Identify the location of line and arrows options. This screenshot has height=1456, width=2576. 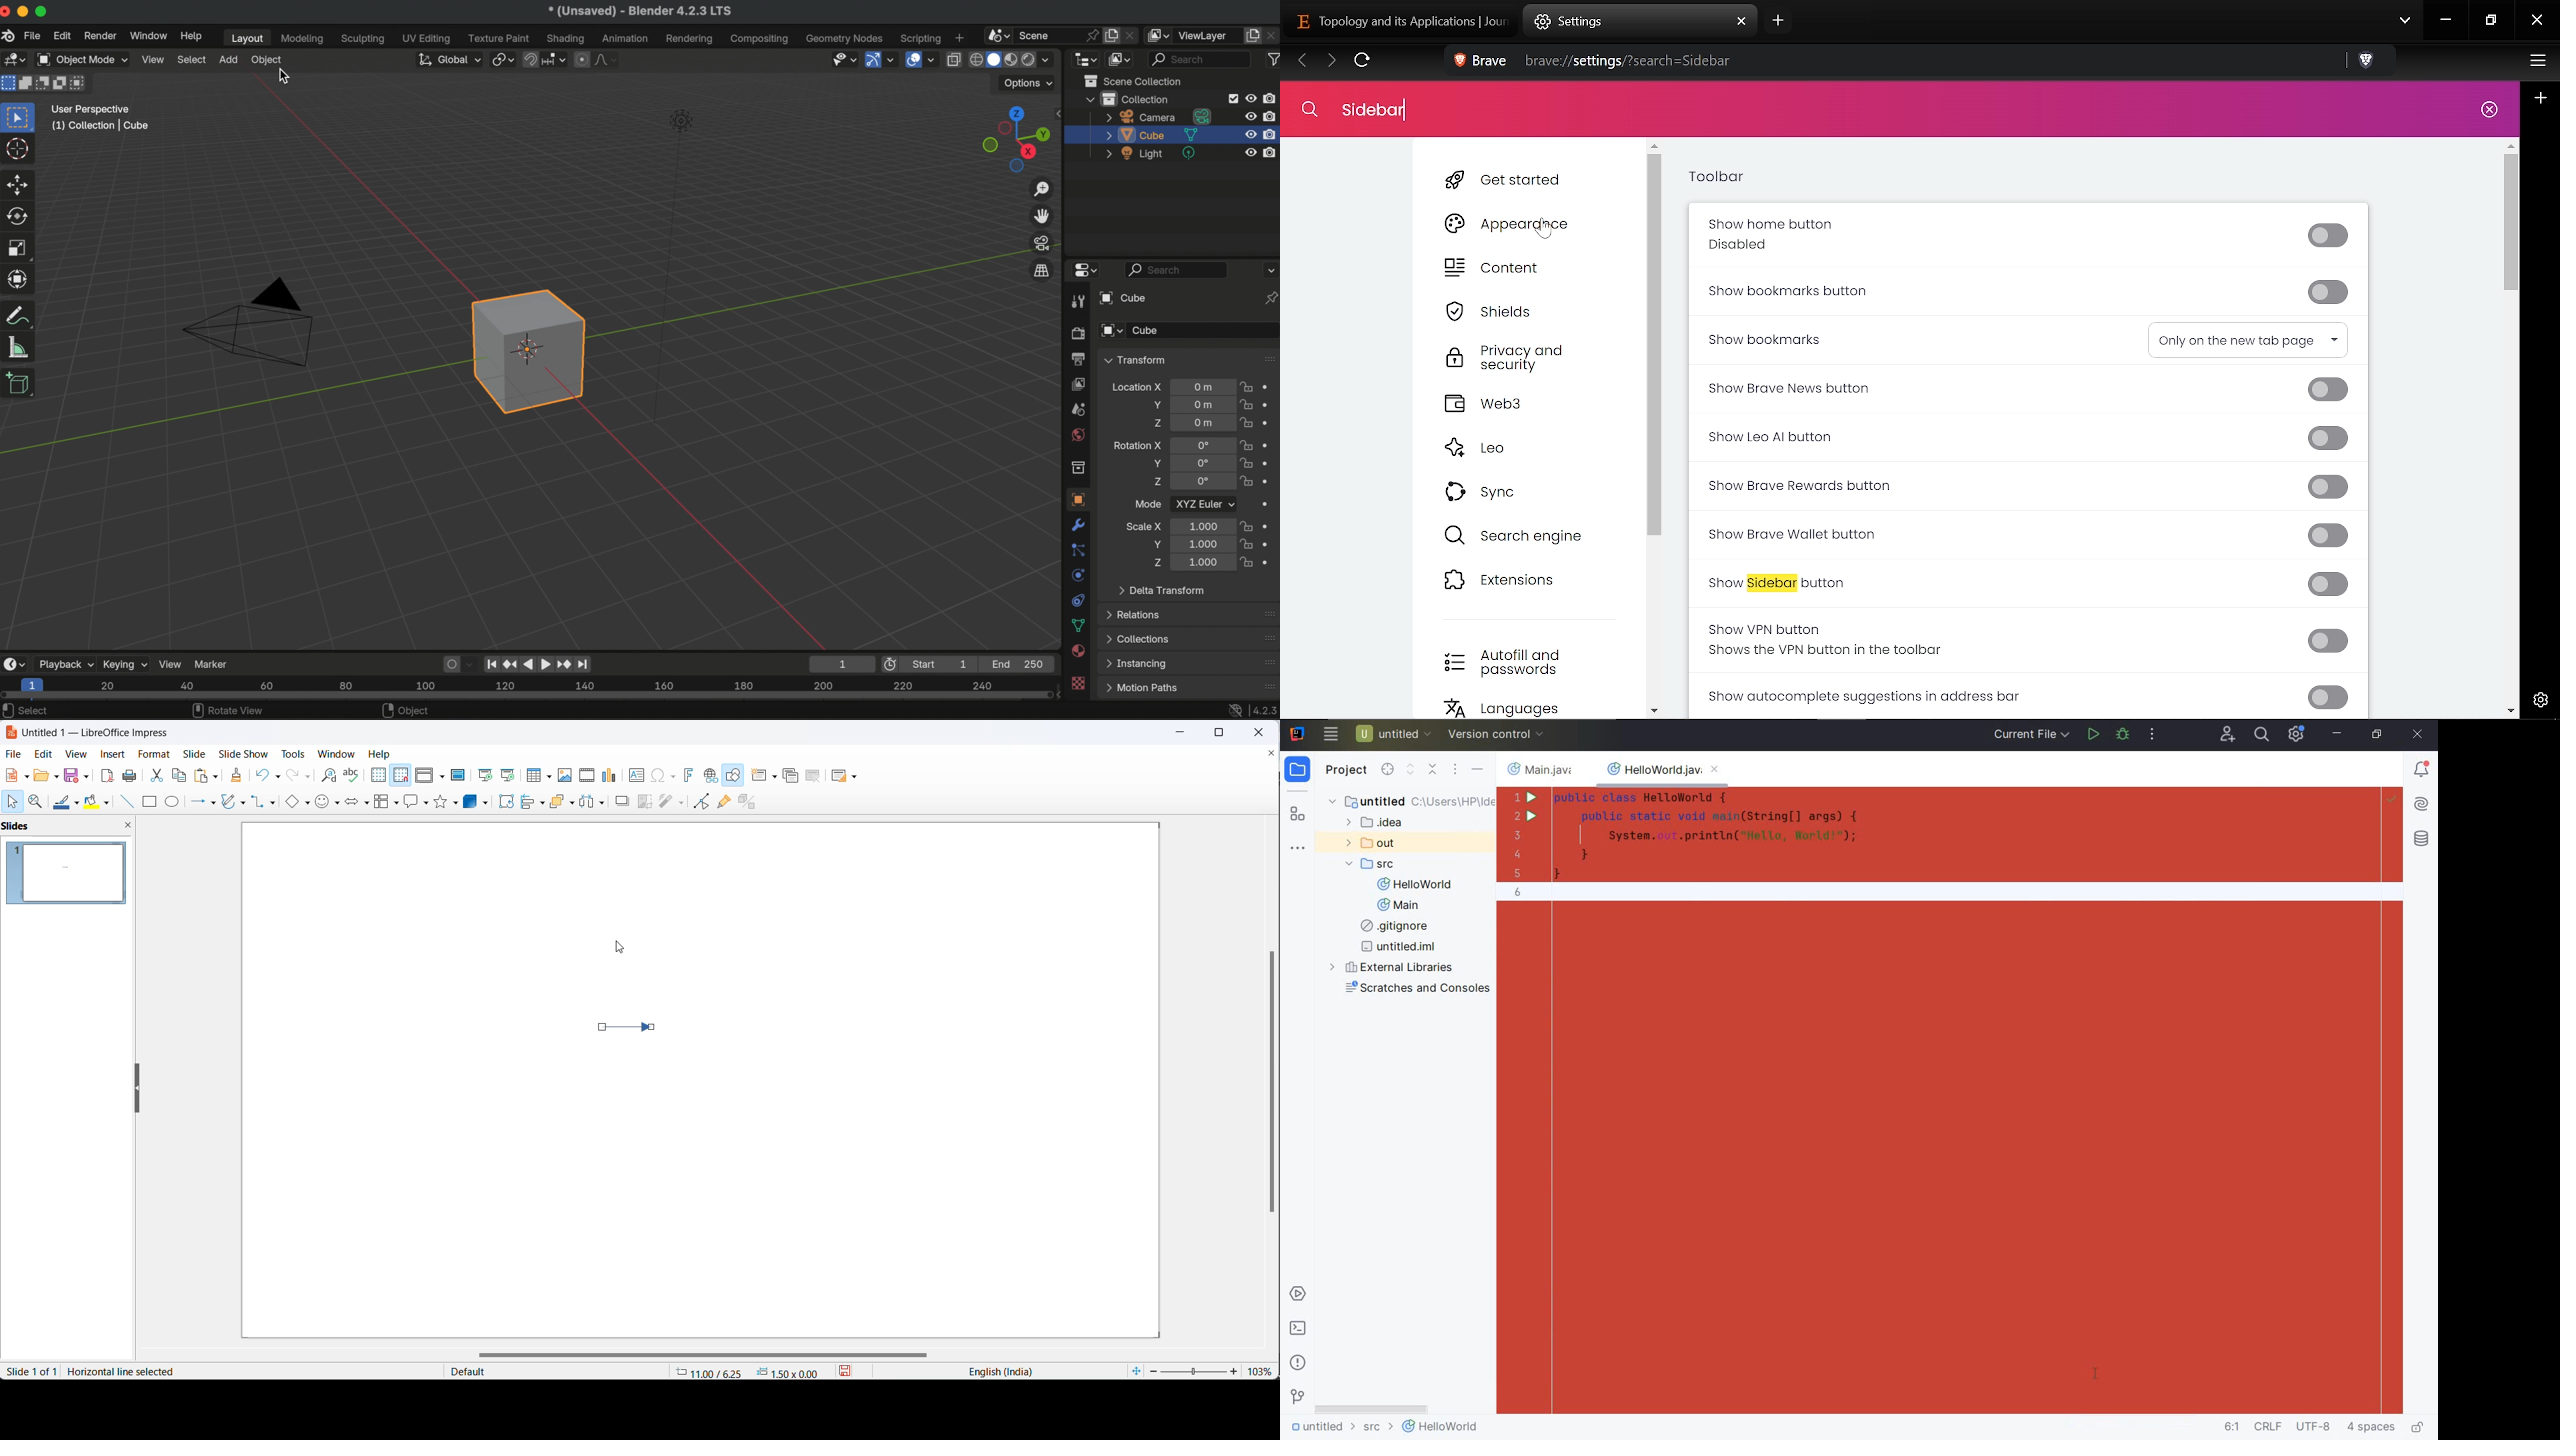
(215, 803).